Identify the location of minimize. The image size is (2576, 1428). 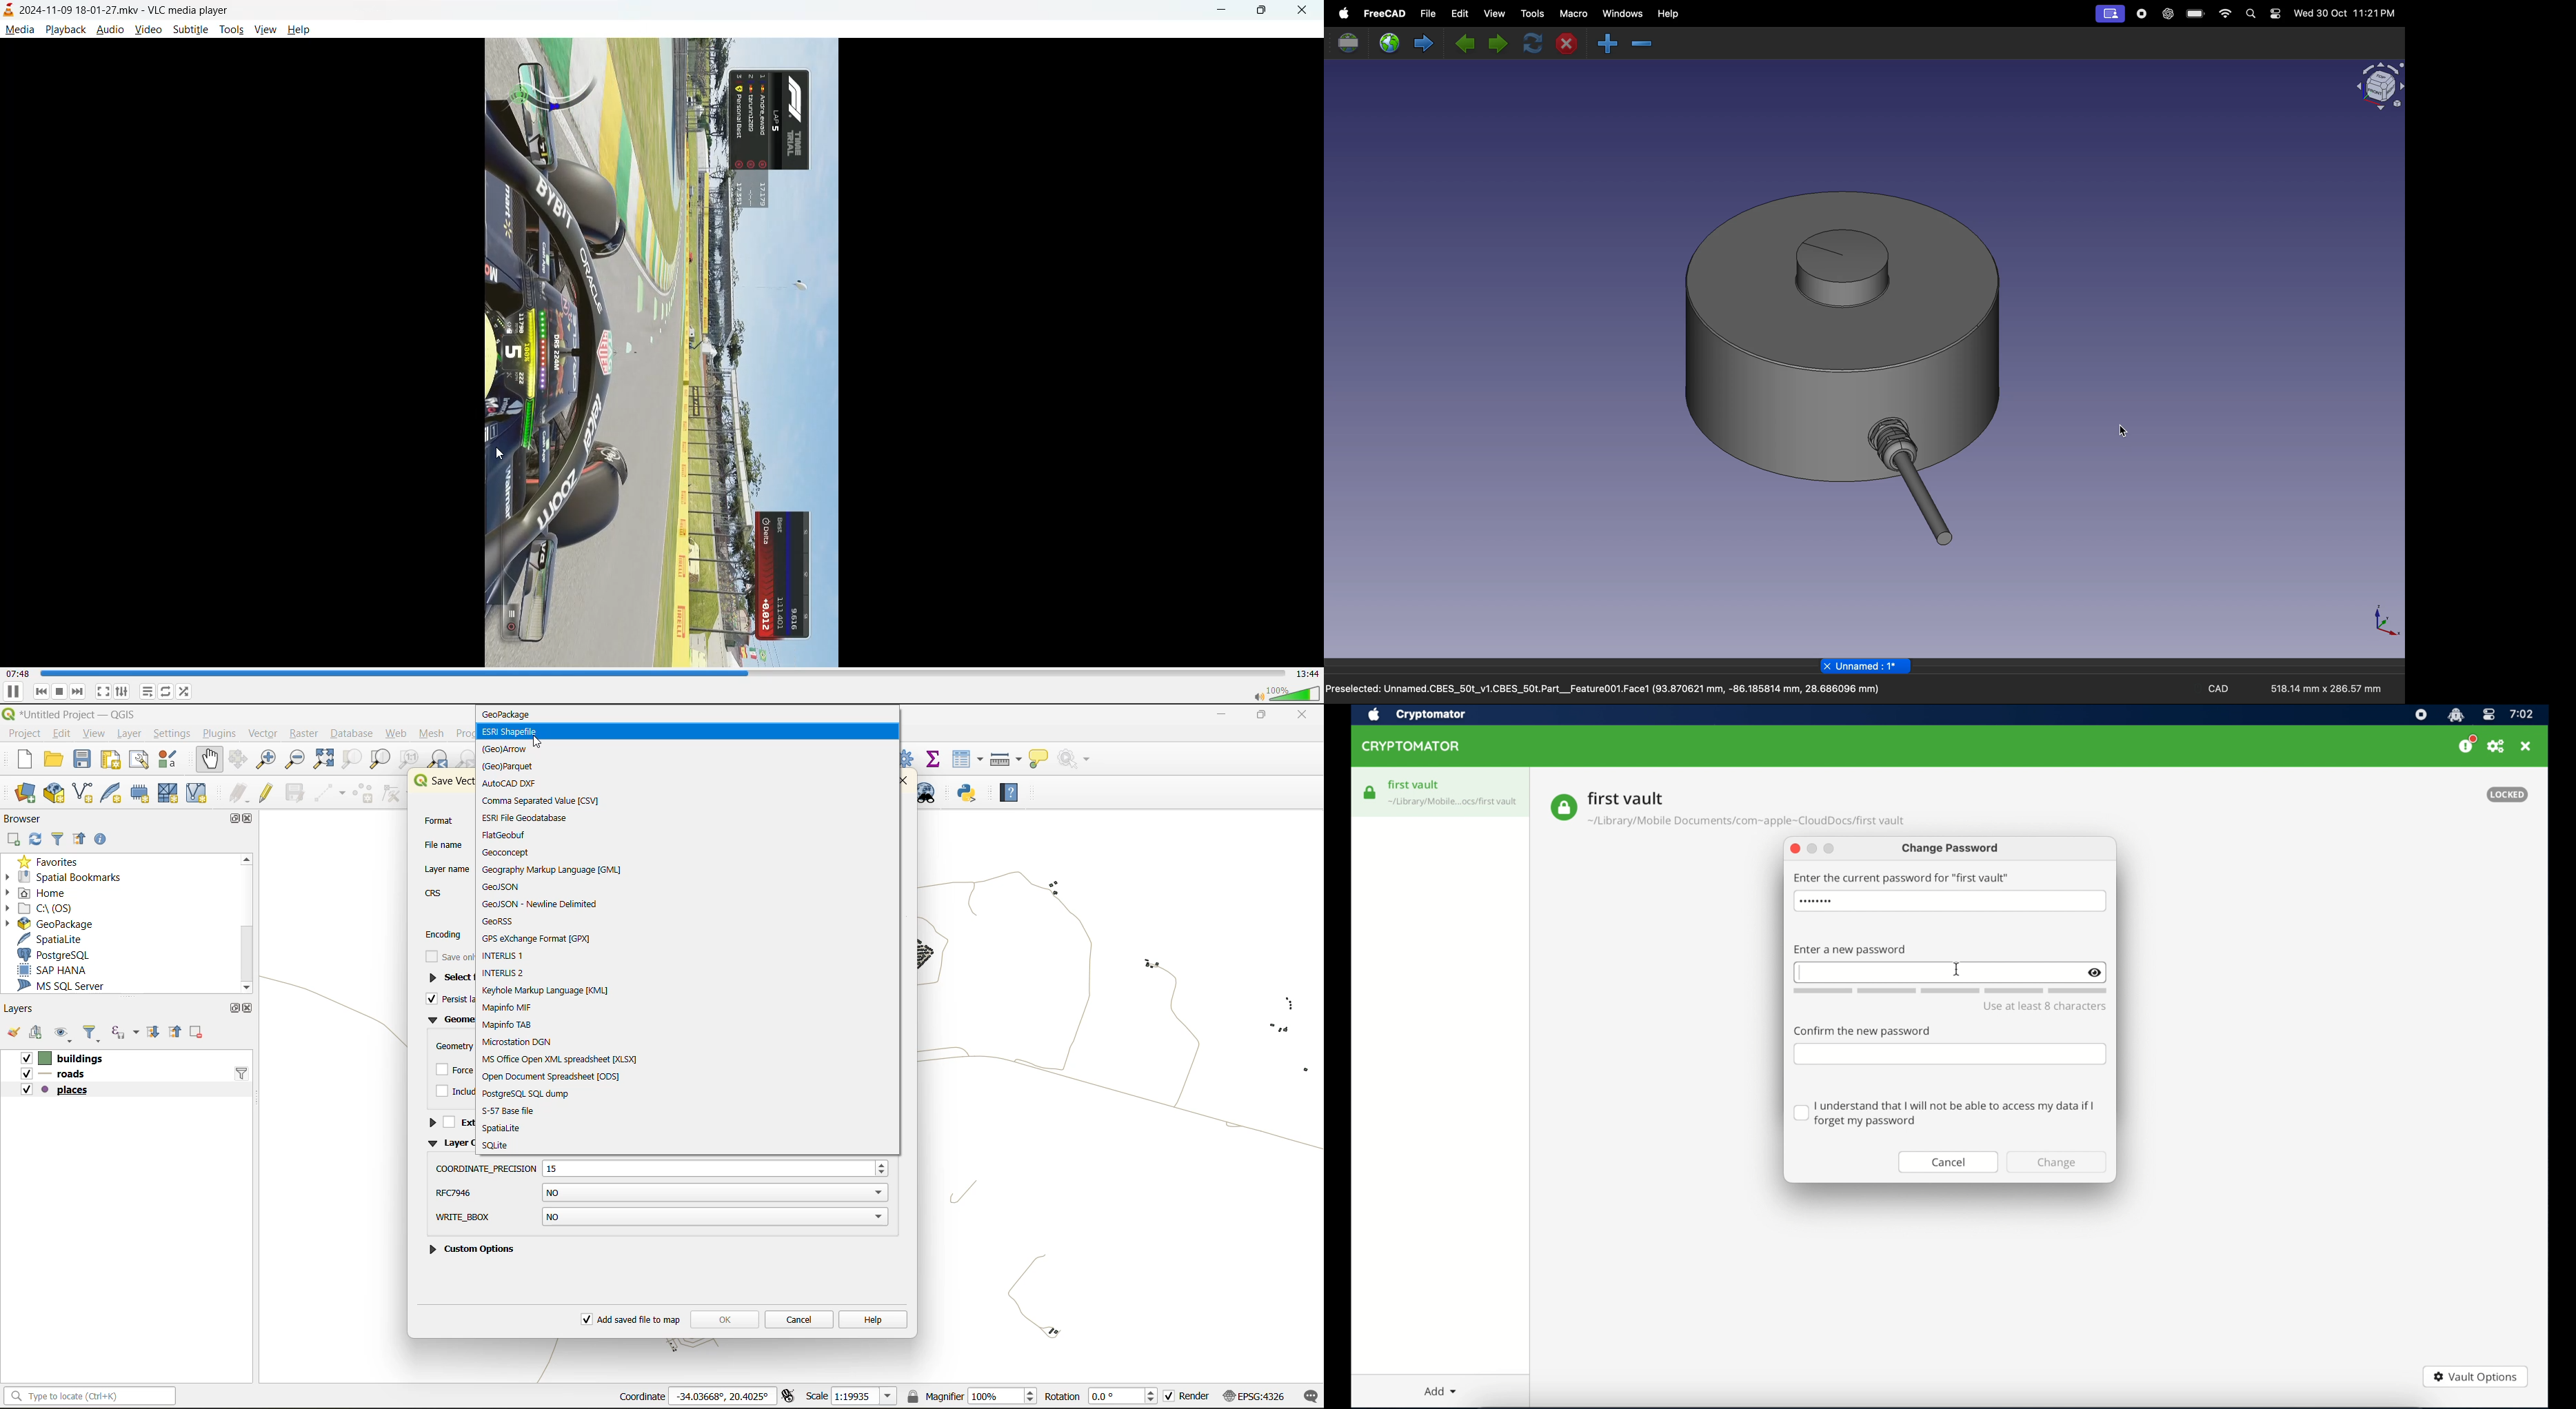
(1220, 12).